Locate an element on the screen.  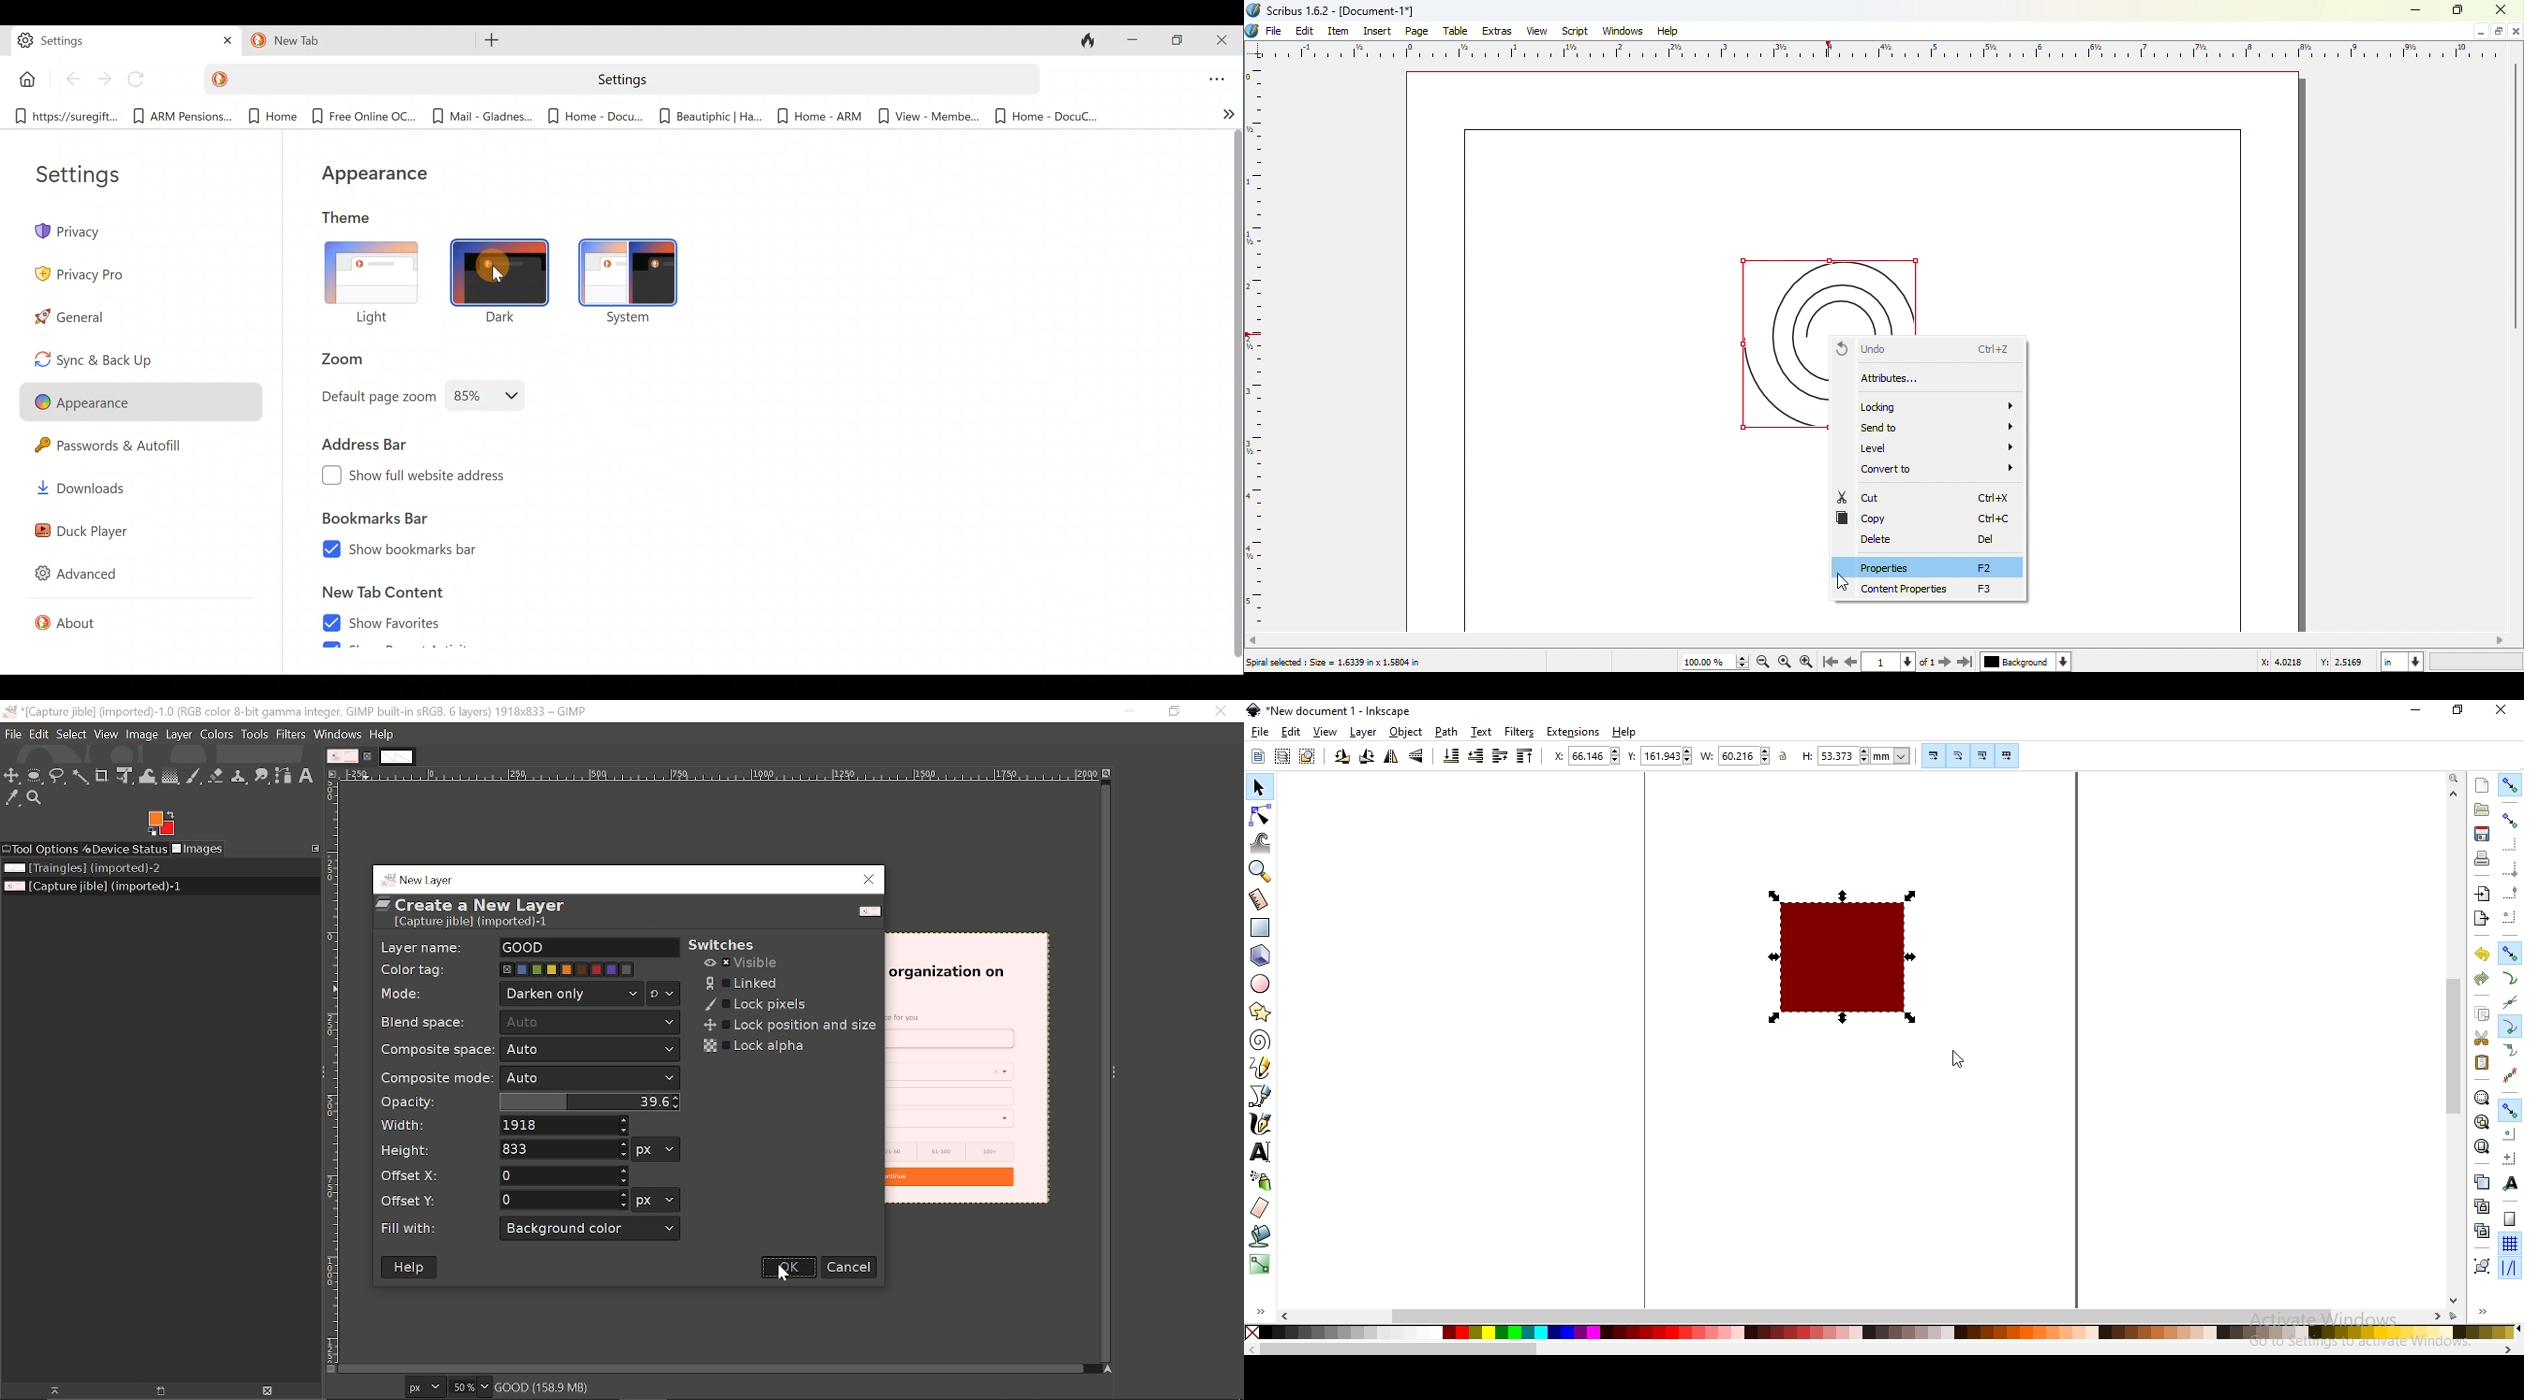
current page is located at coordinates (1878, 663).